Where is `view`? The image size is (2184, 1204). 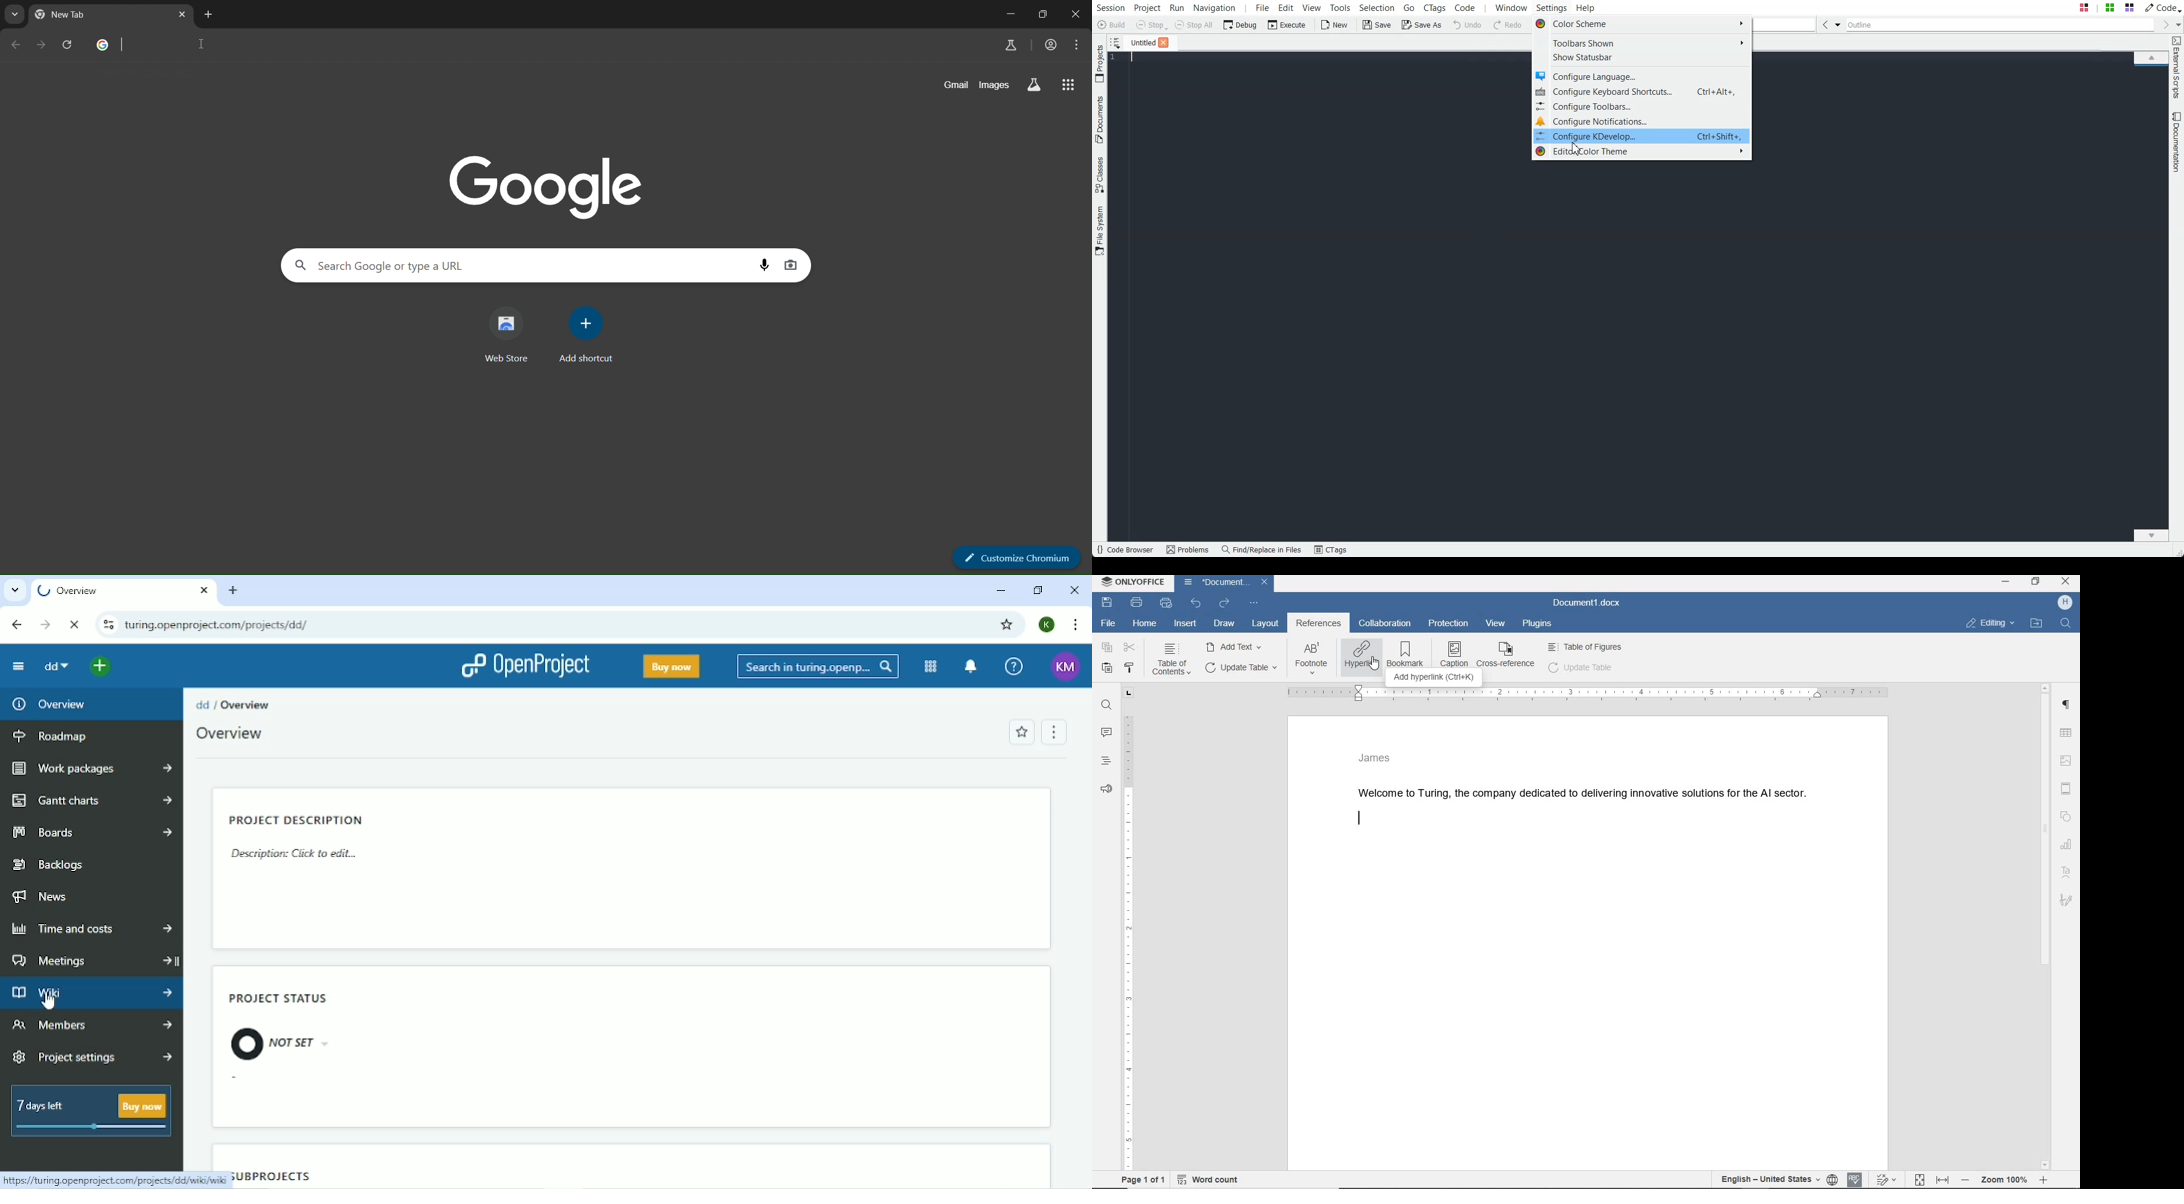 view is located at coordinates (1494, 624).